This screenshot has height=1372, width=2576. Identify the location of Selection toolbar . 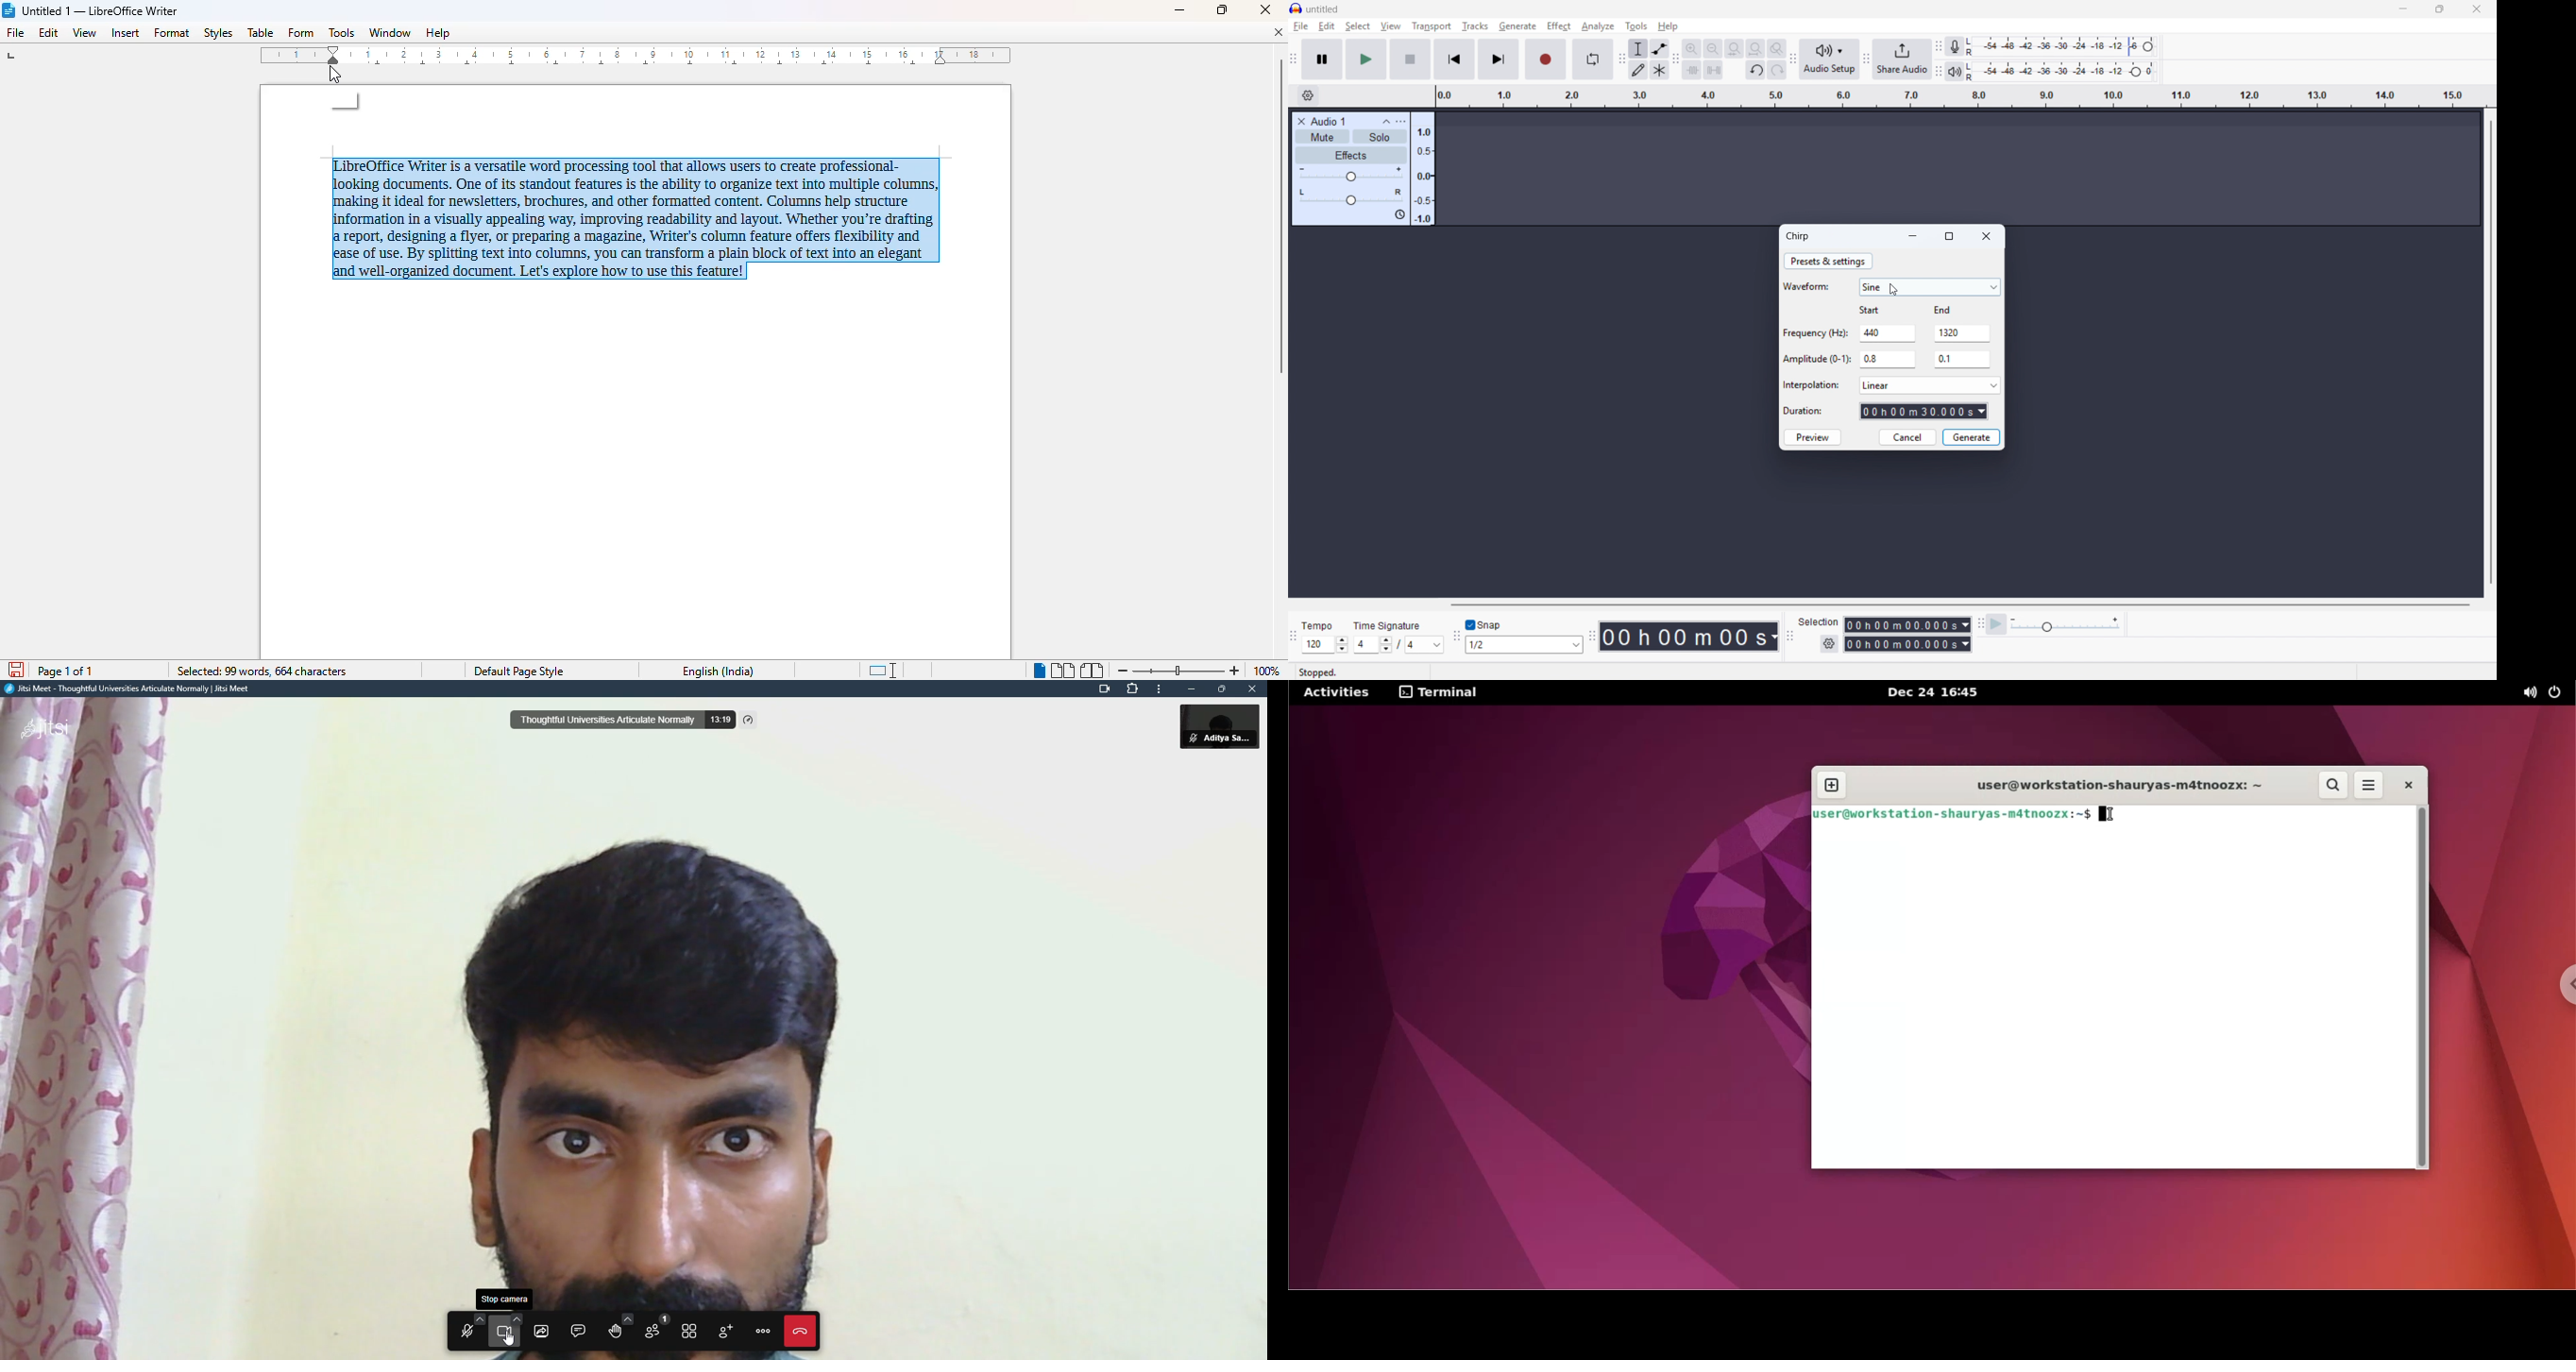
(1789, 635).